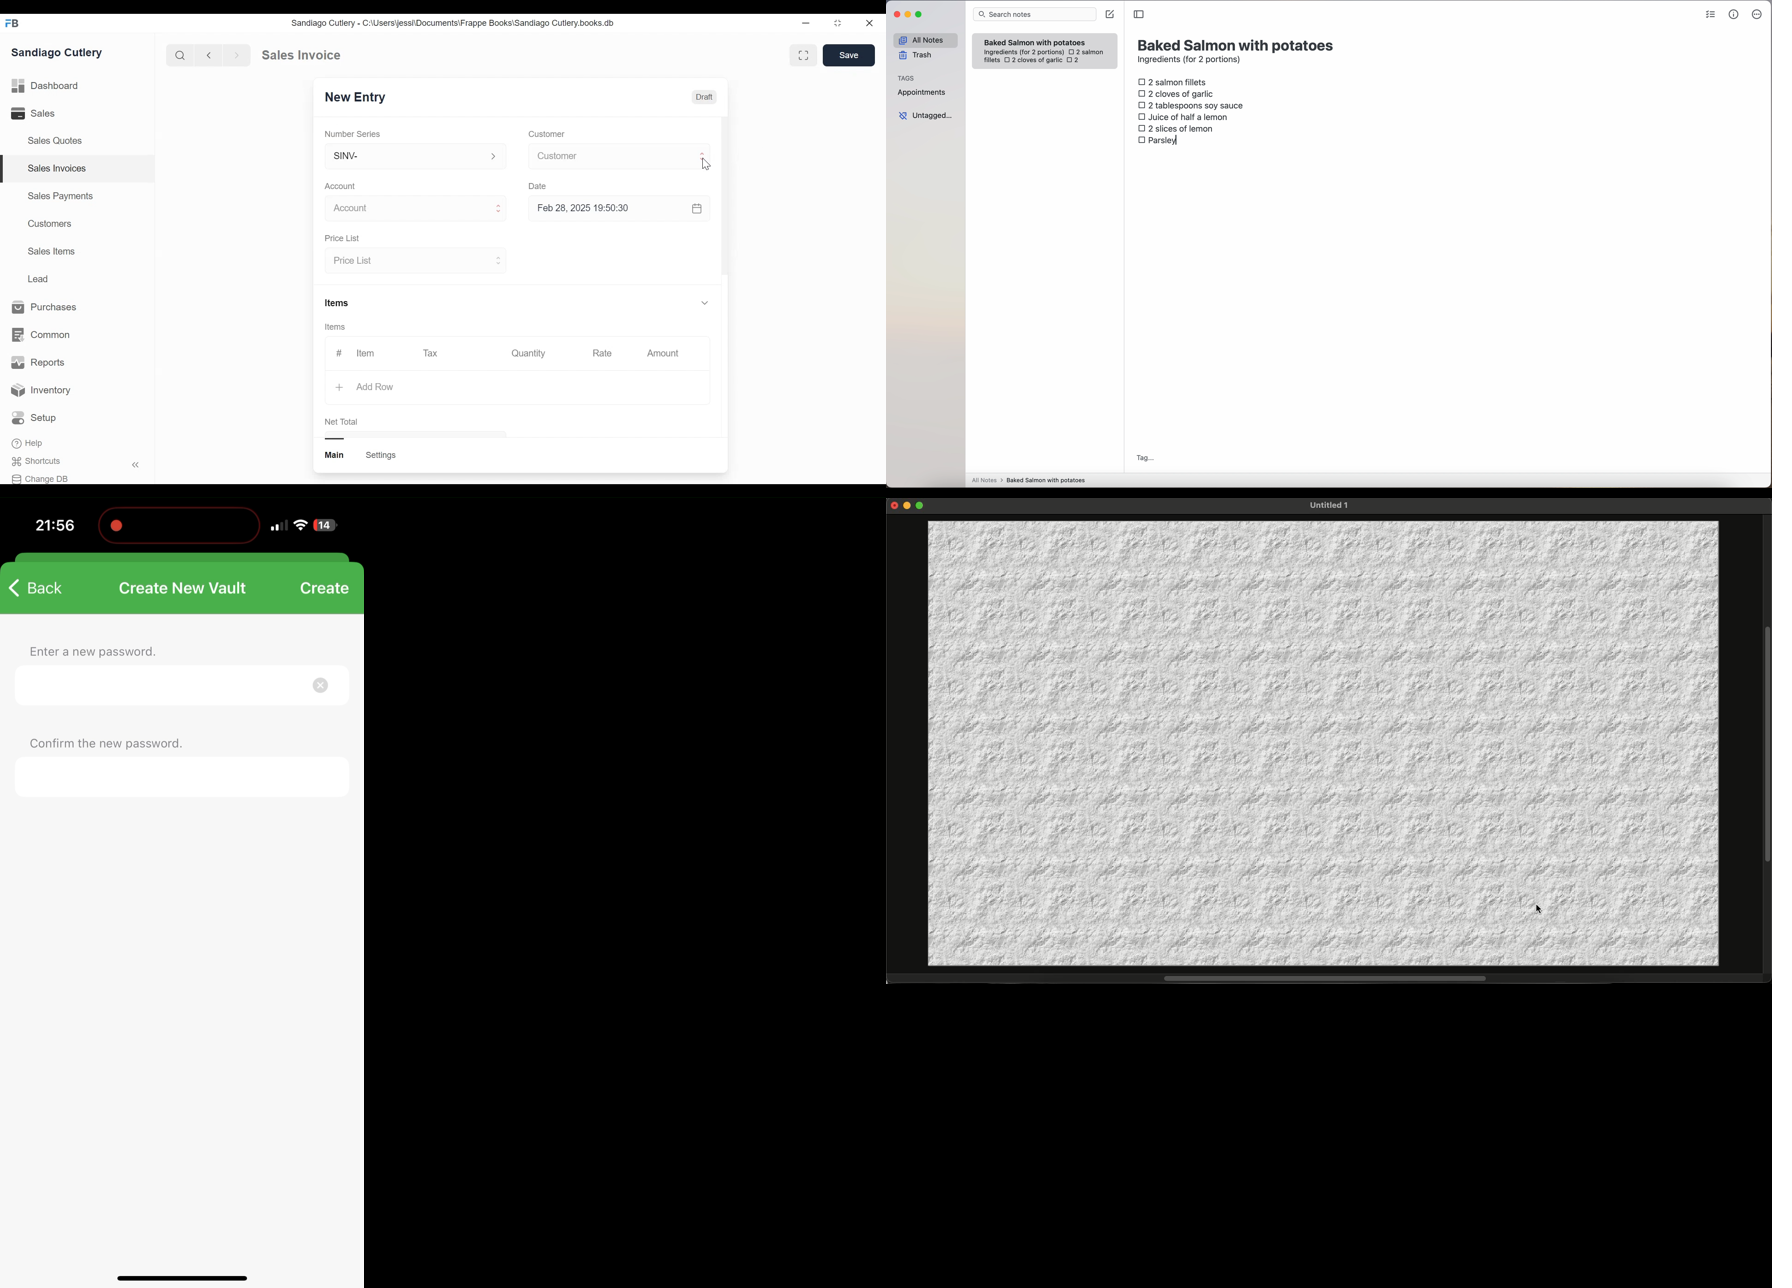 The image size is (1792, 1288). What do you see at coordinates (1085, 51) in the screenshot?
I see `2 salmon` at bounding box center [1085, 51].